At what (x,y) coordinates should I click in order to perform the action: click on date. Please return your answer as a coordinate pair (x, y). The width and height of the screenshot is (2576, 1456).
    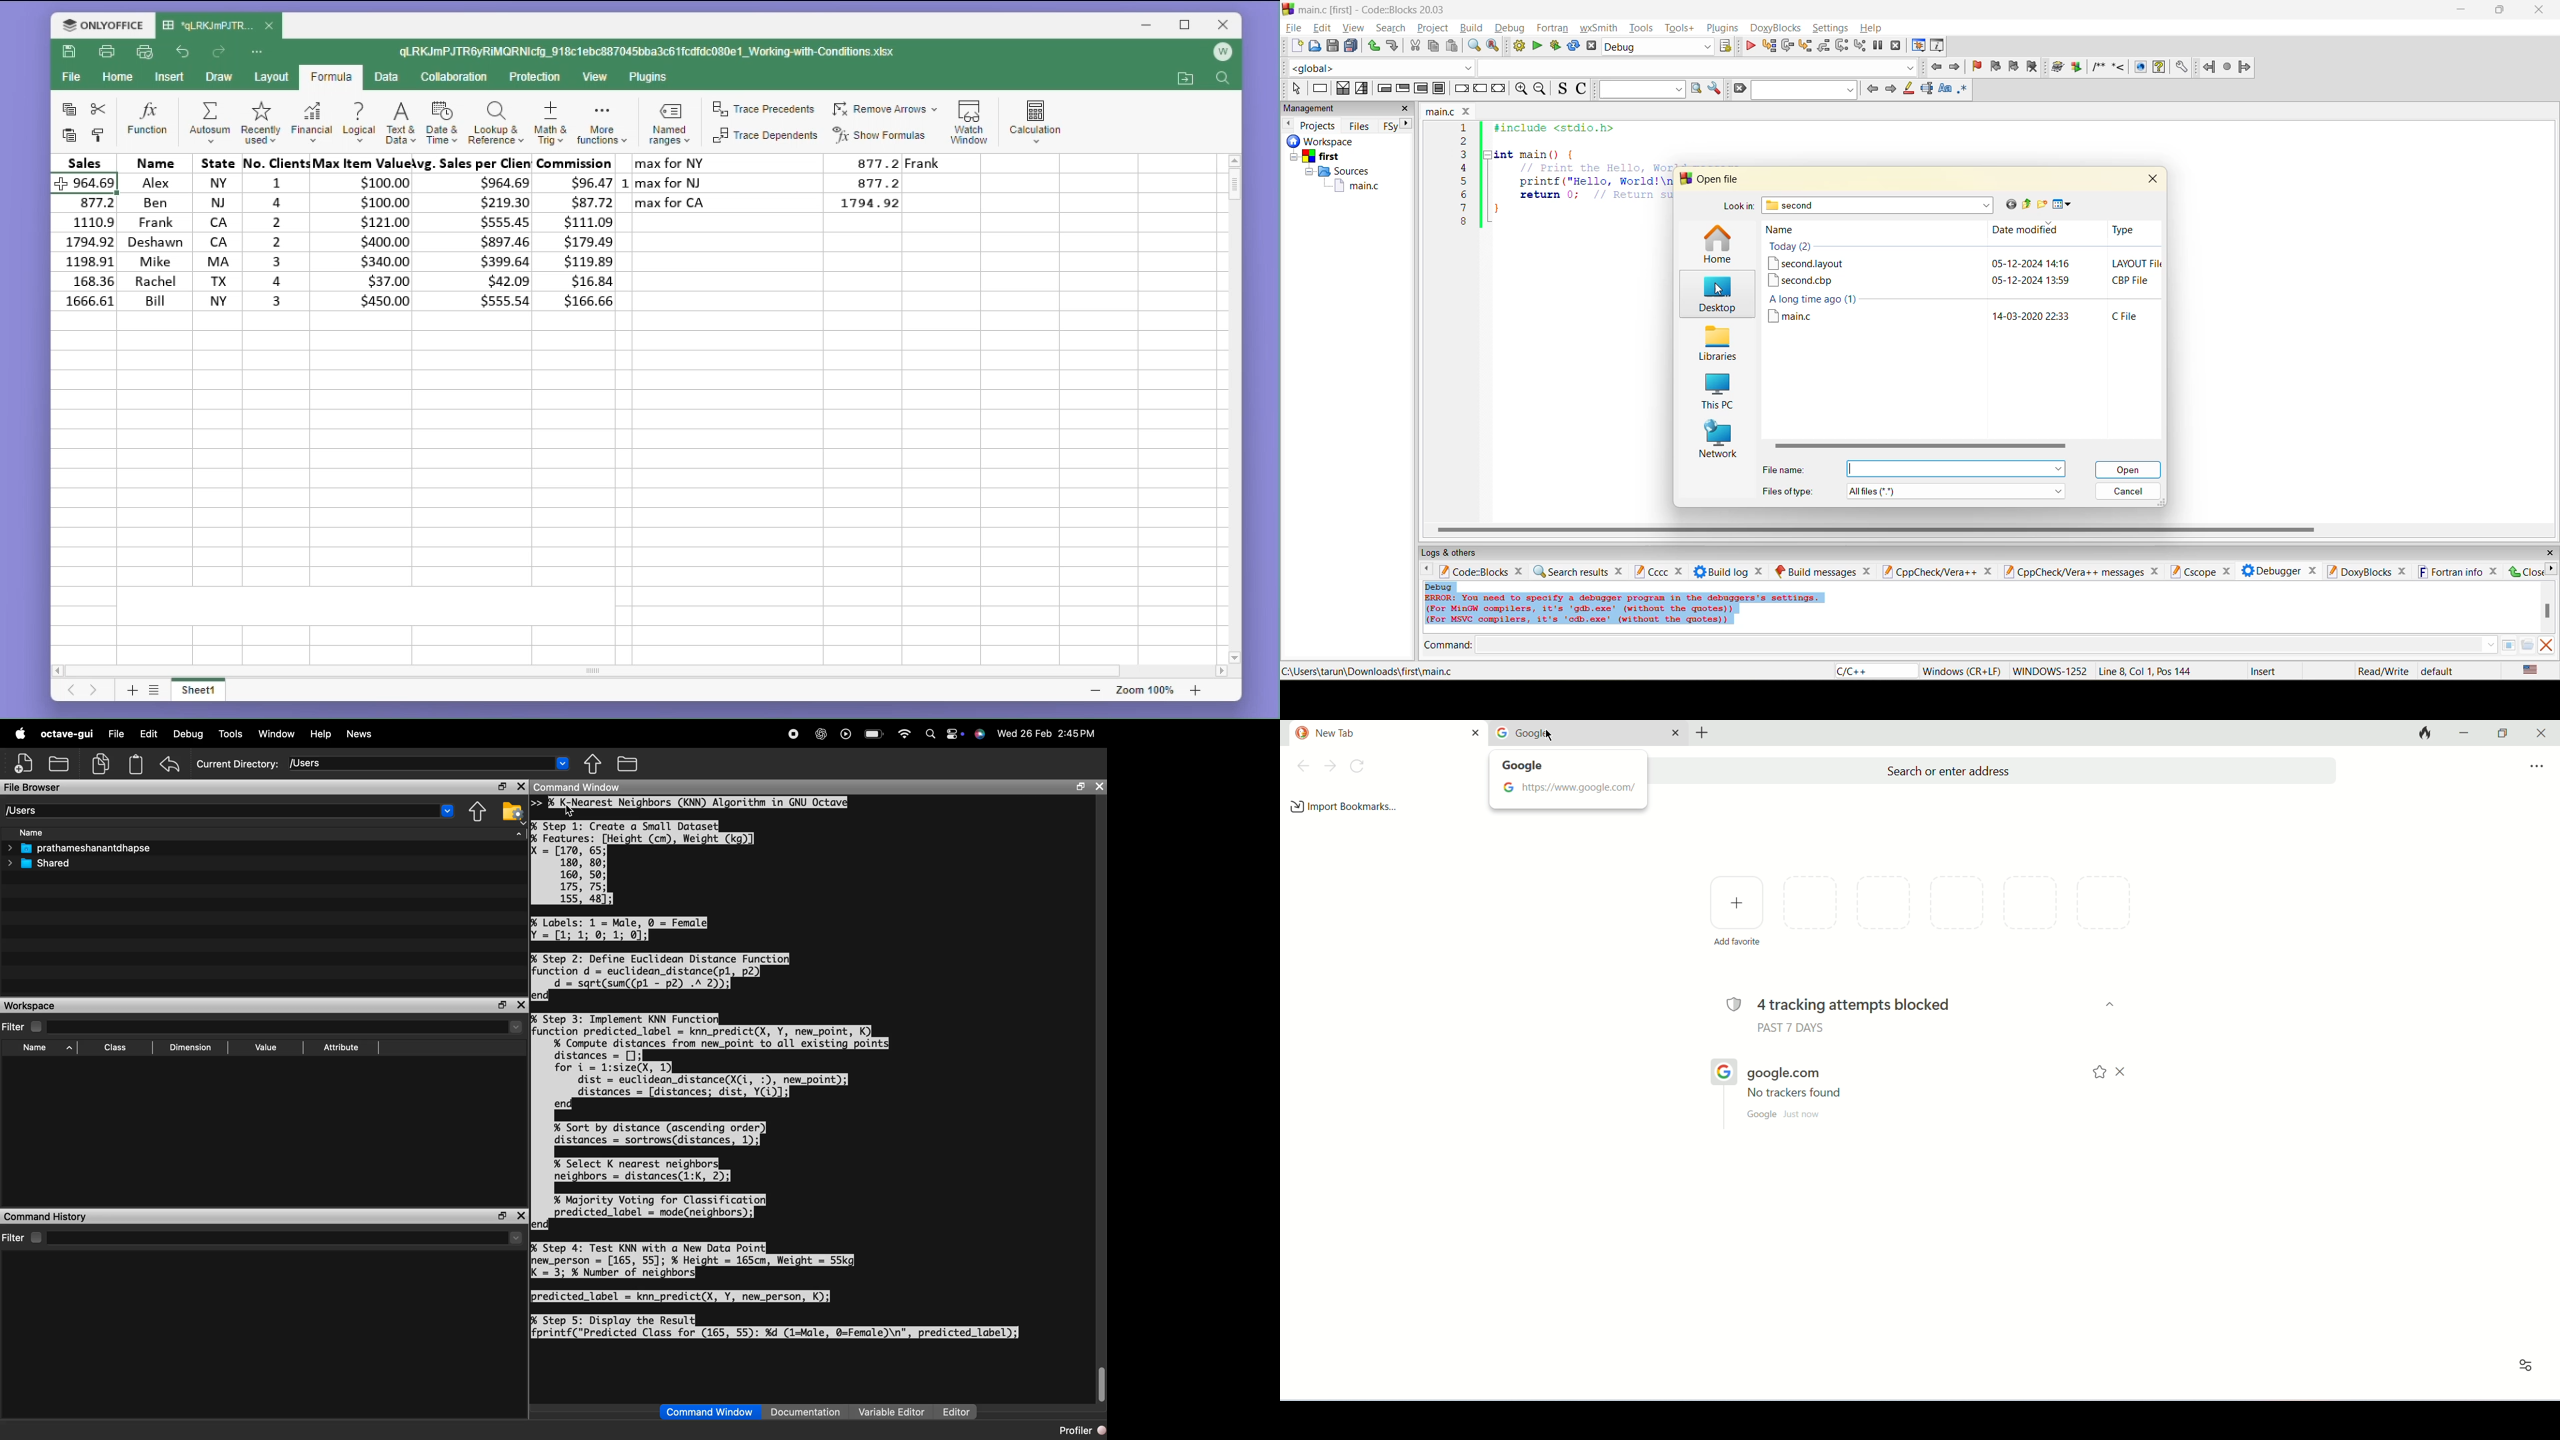
    Looking at the image, I should click on (2017, 317).